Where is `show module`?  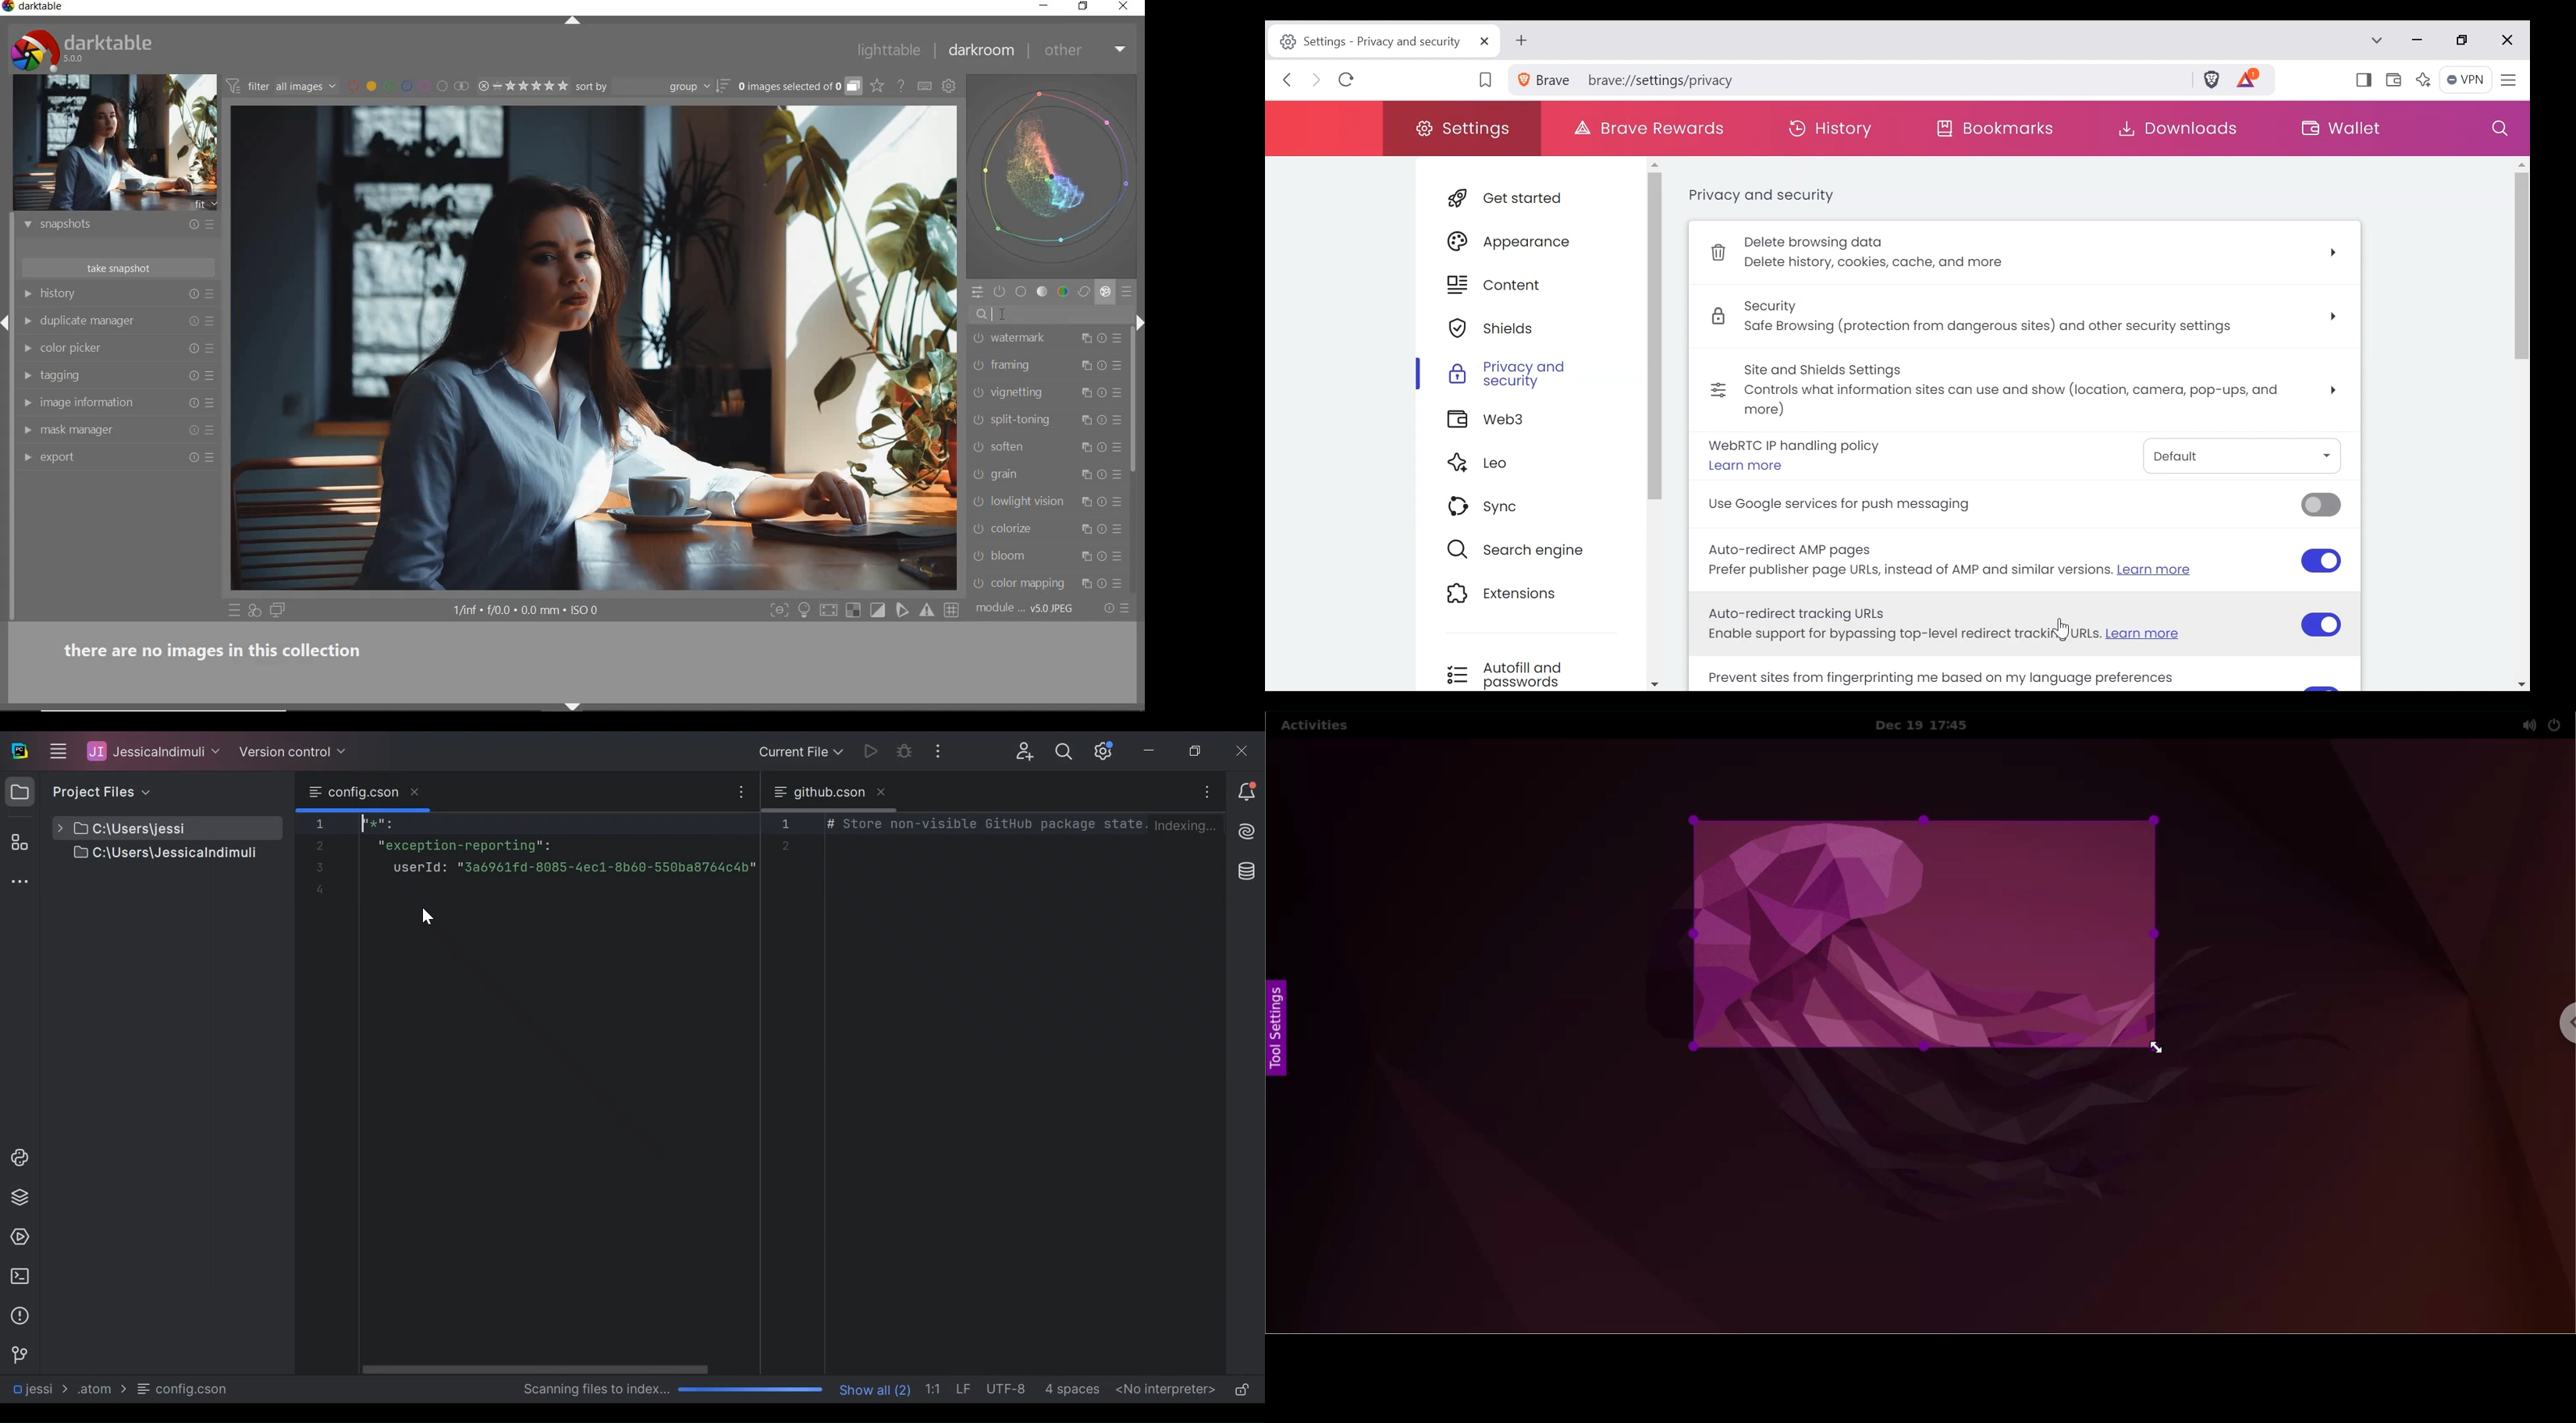
show module is located at coordinates (25, 402).